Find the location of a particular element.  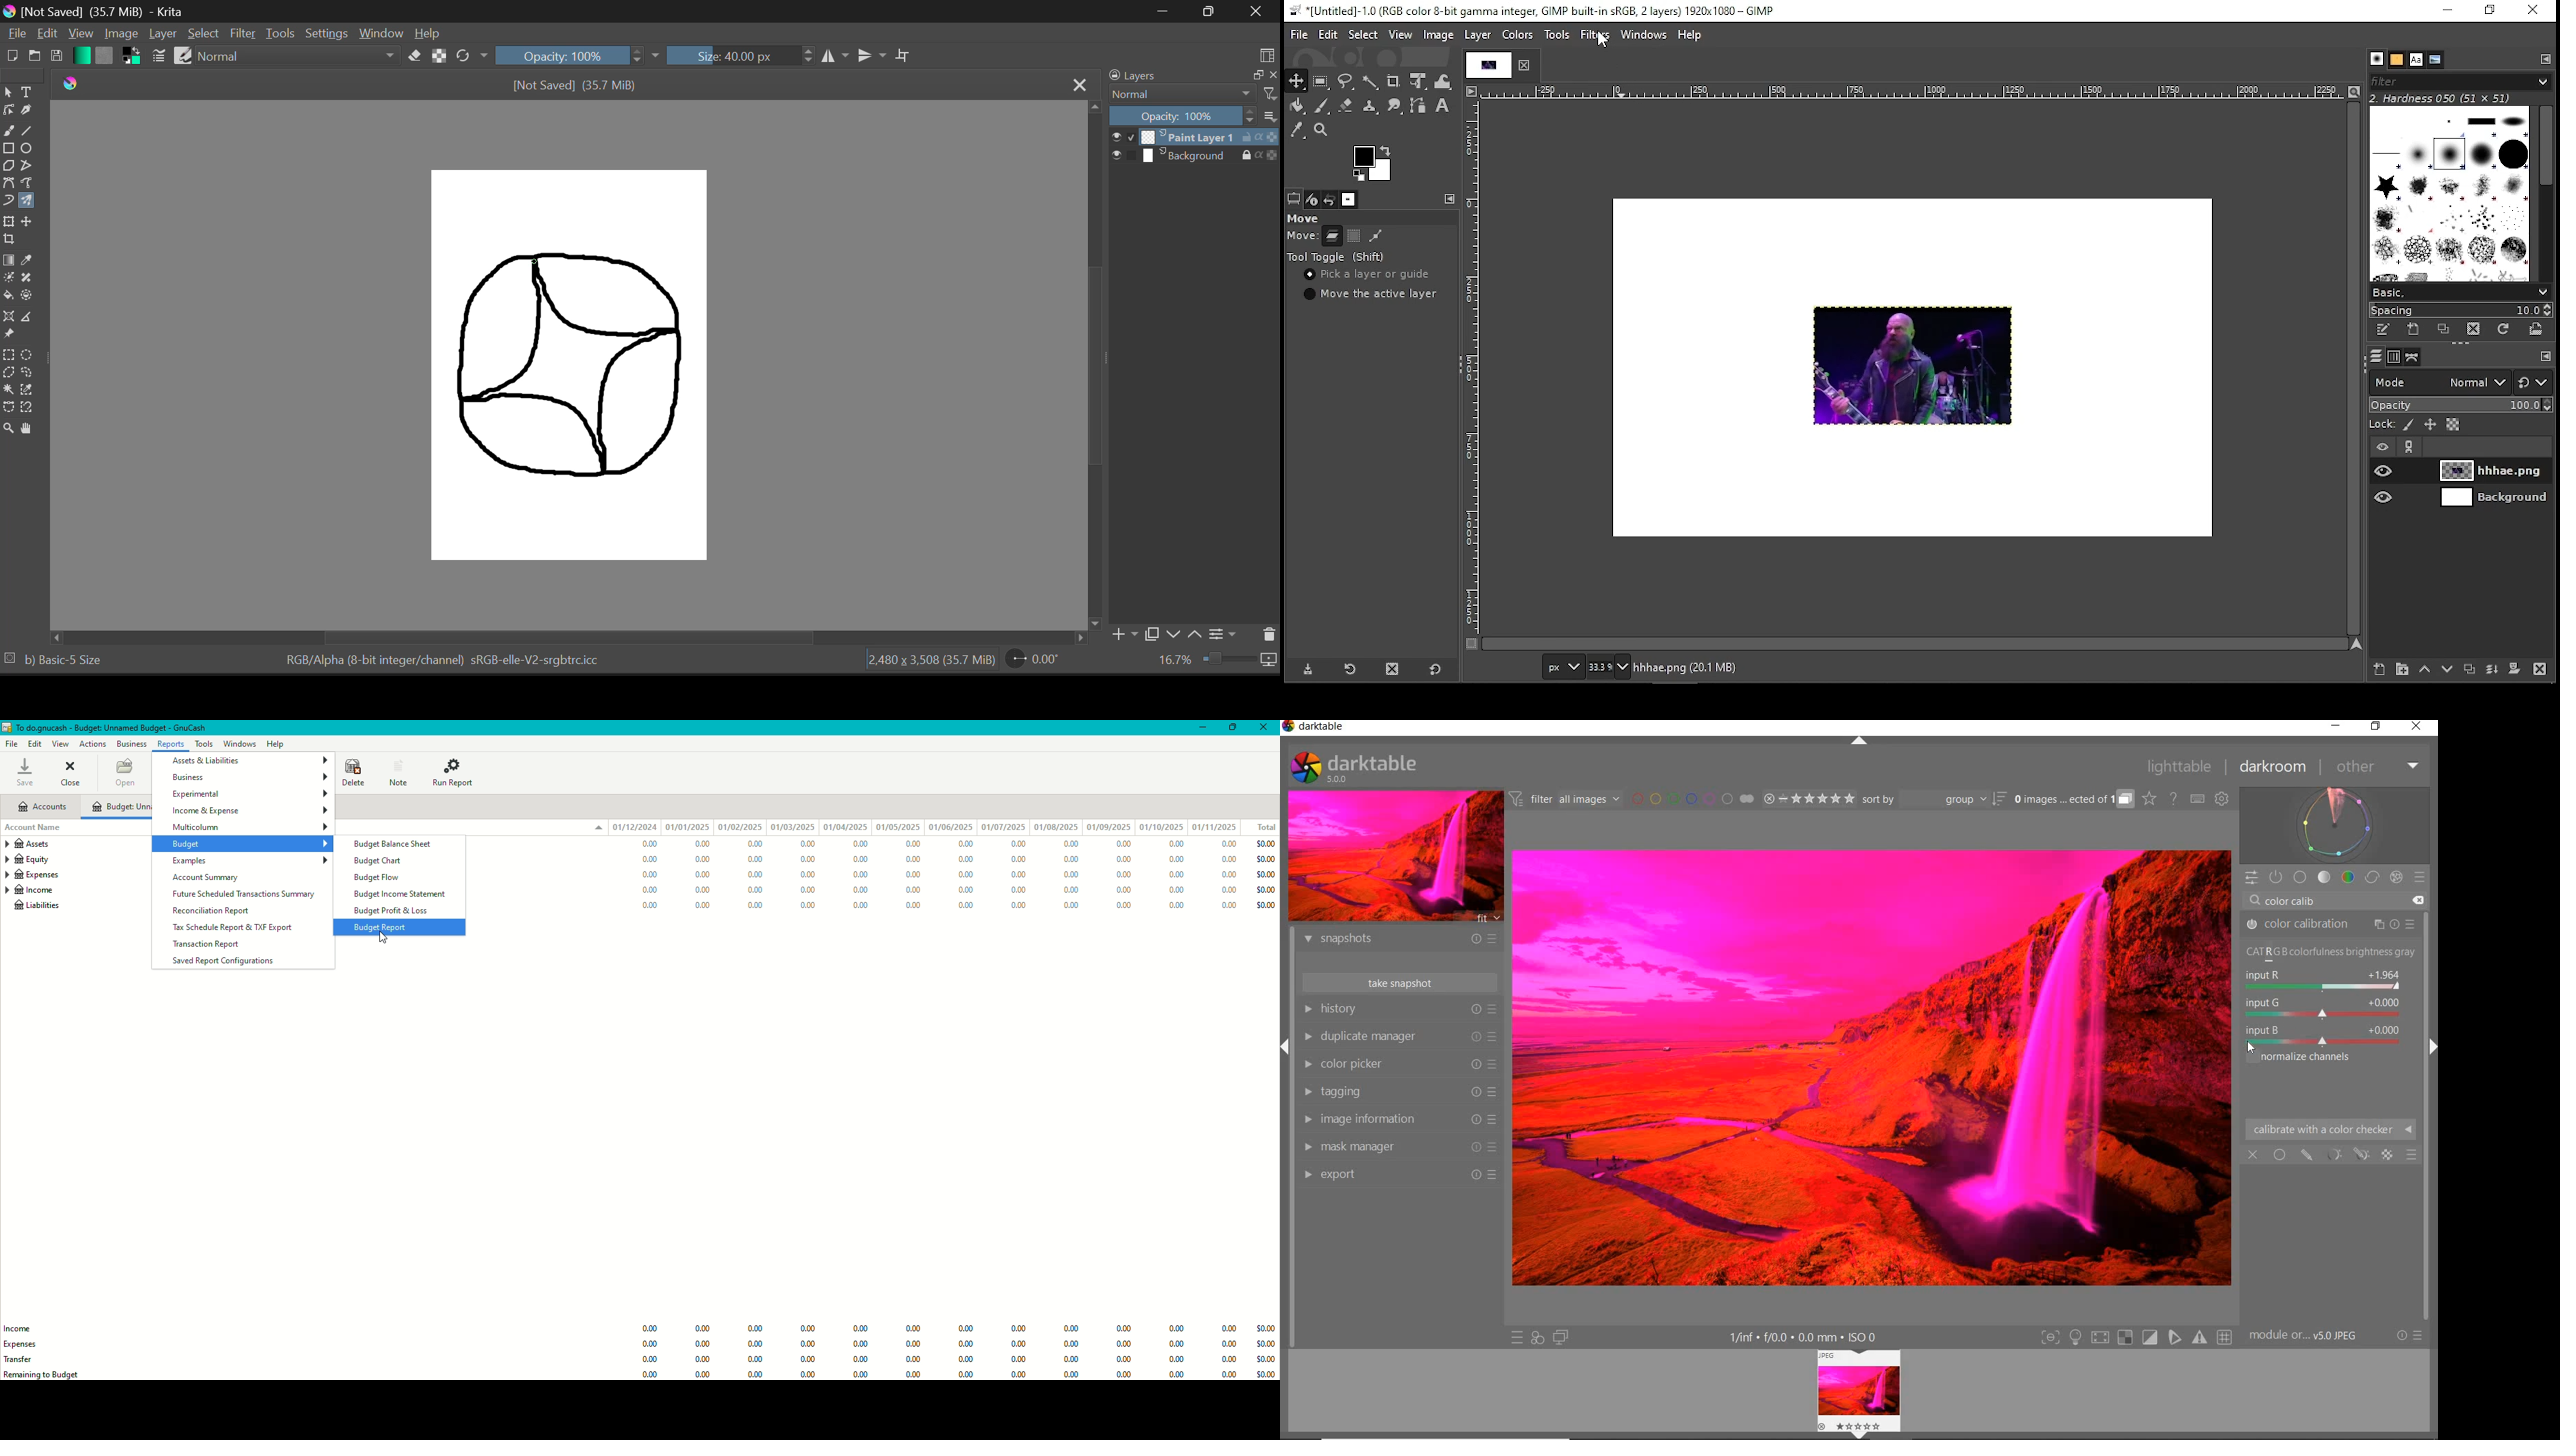

select brush preset is located at coordinates (2460, 291).